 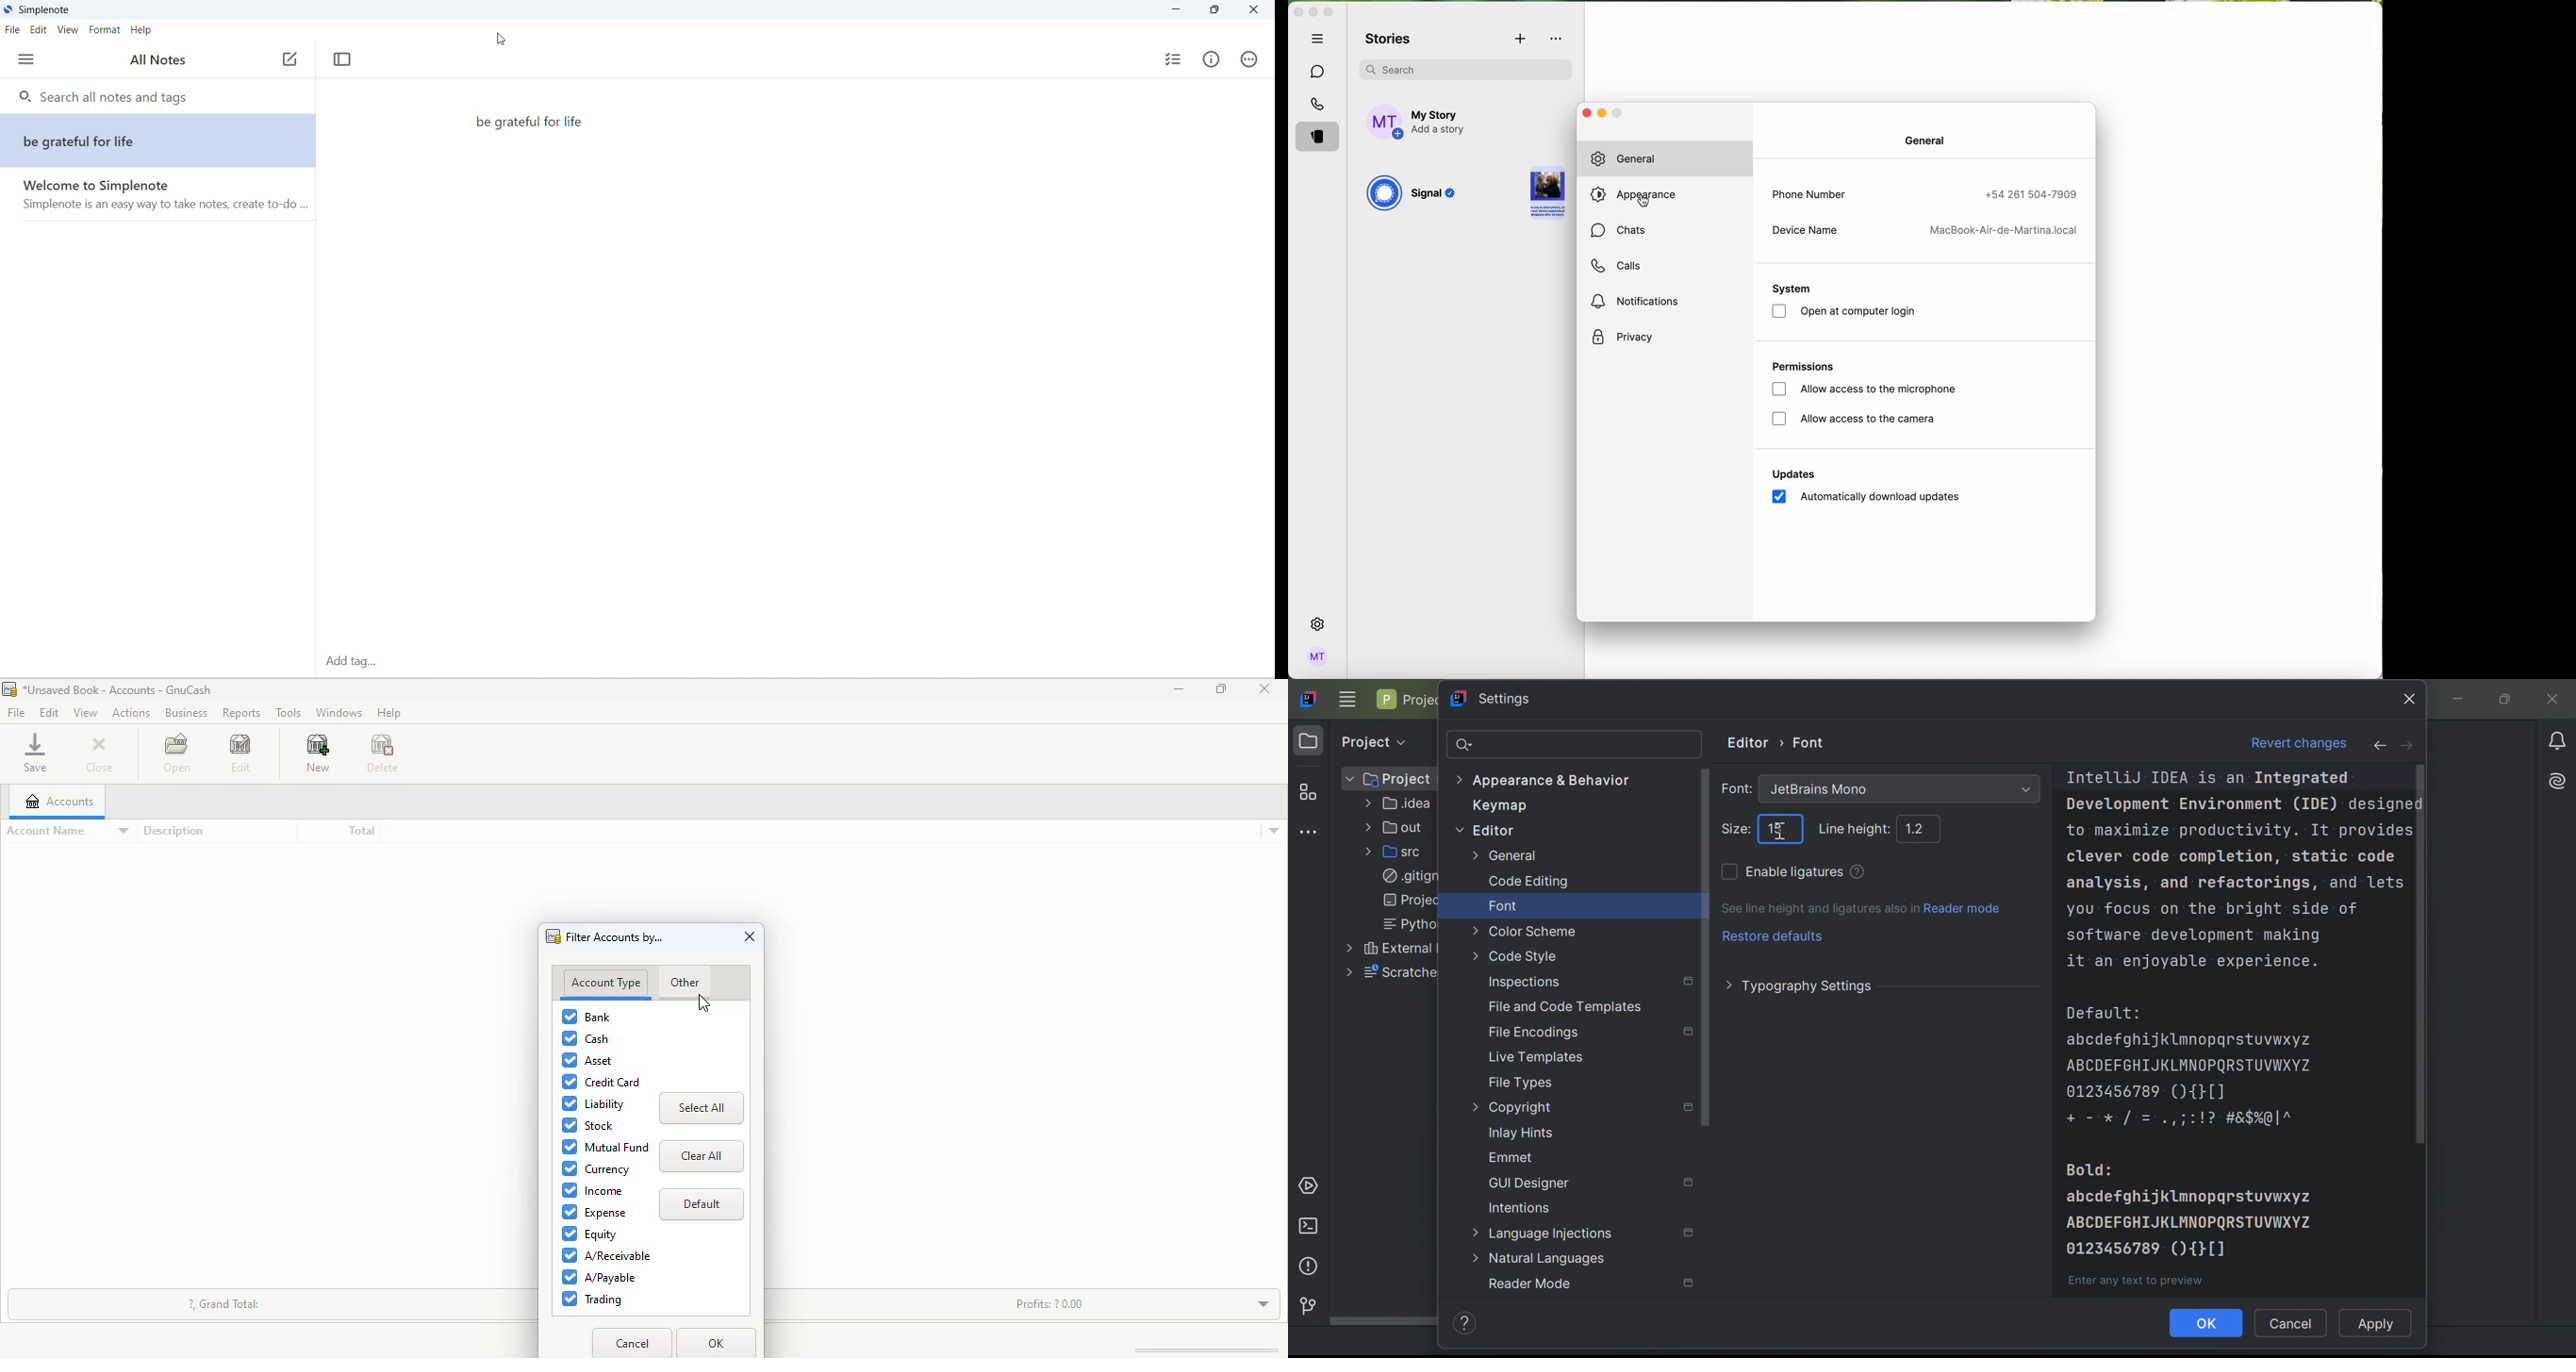 What do you see at coordinates (1298, 13) in the screenshot?
I see `close Signal` at bounding box center [1298, 13].